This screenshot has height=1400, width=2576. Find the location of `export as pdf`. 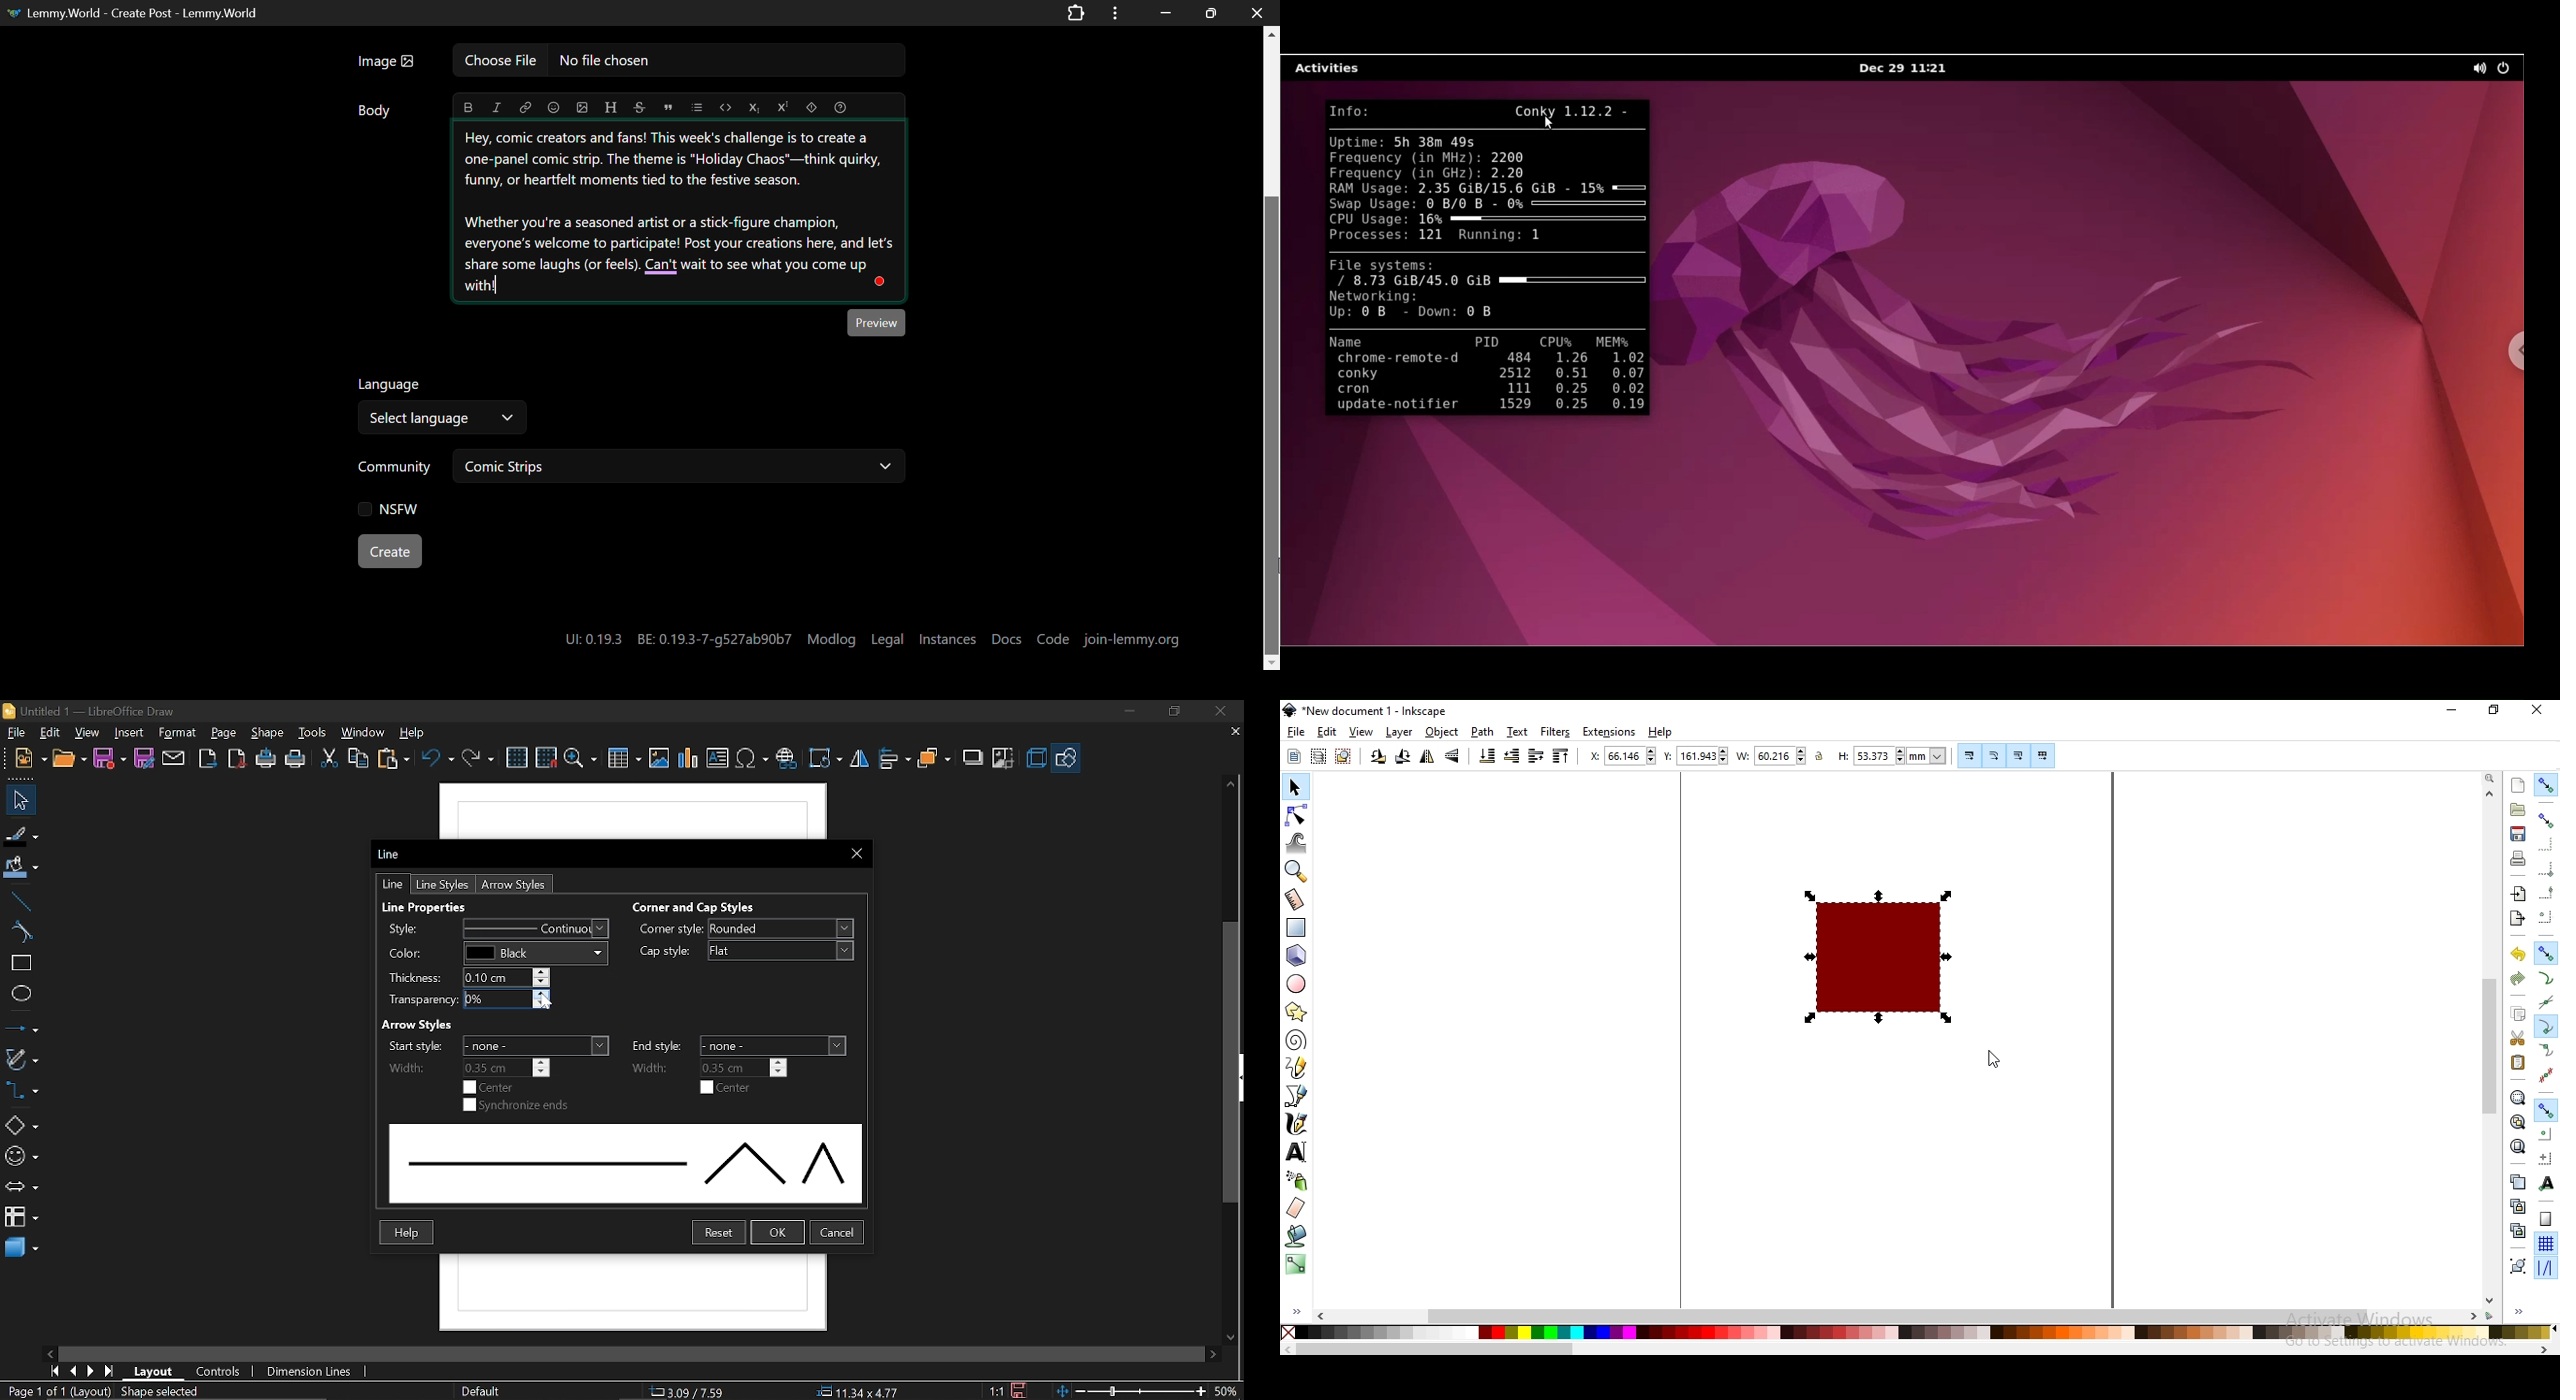

export as pdf is located at coordinates (235, 758).